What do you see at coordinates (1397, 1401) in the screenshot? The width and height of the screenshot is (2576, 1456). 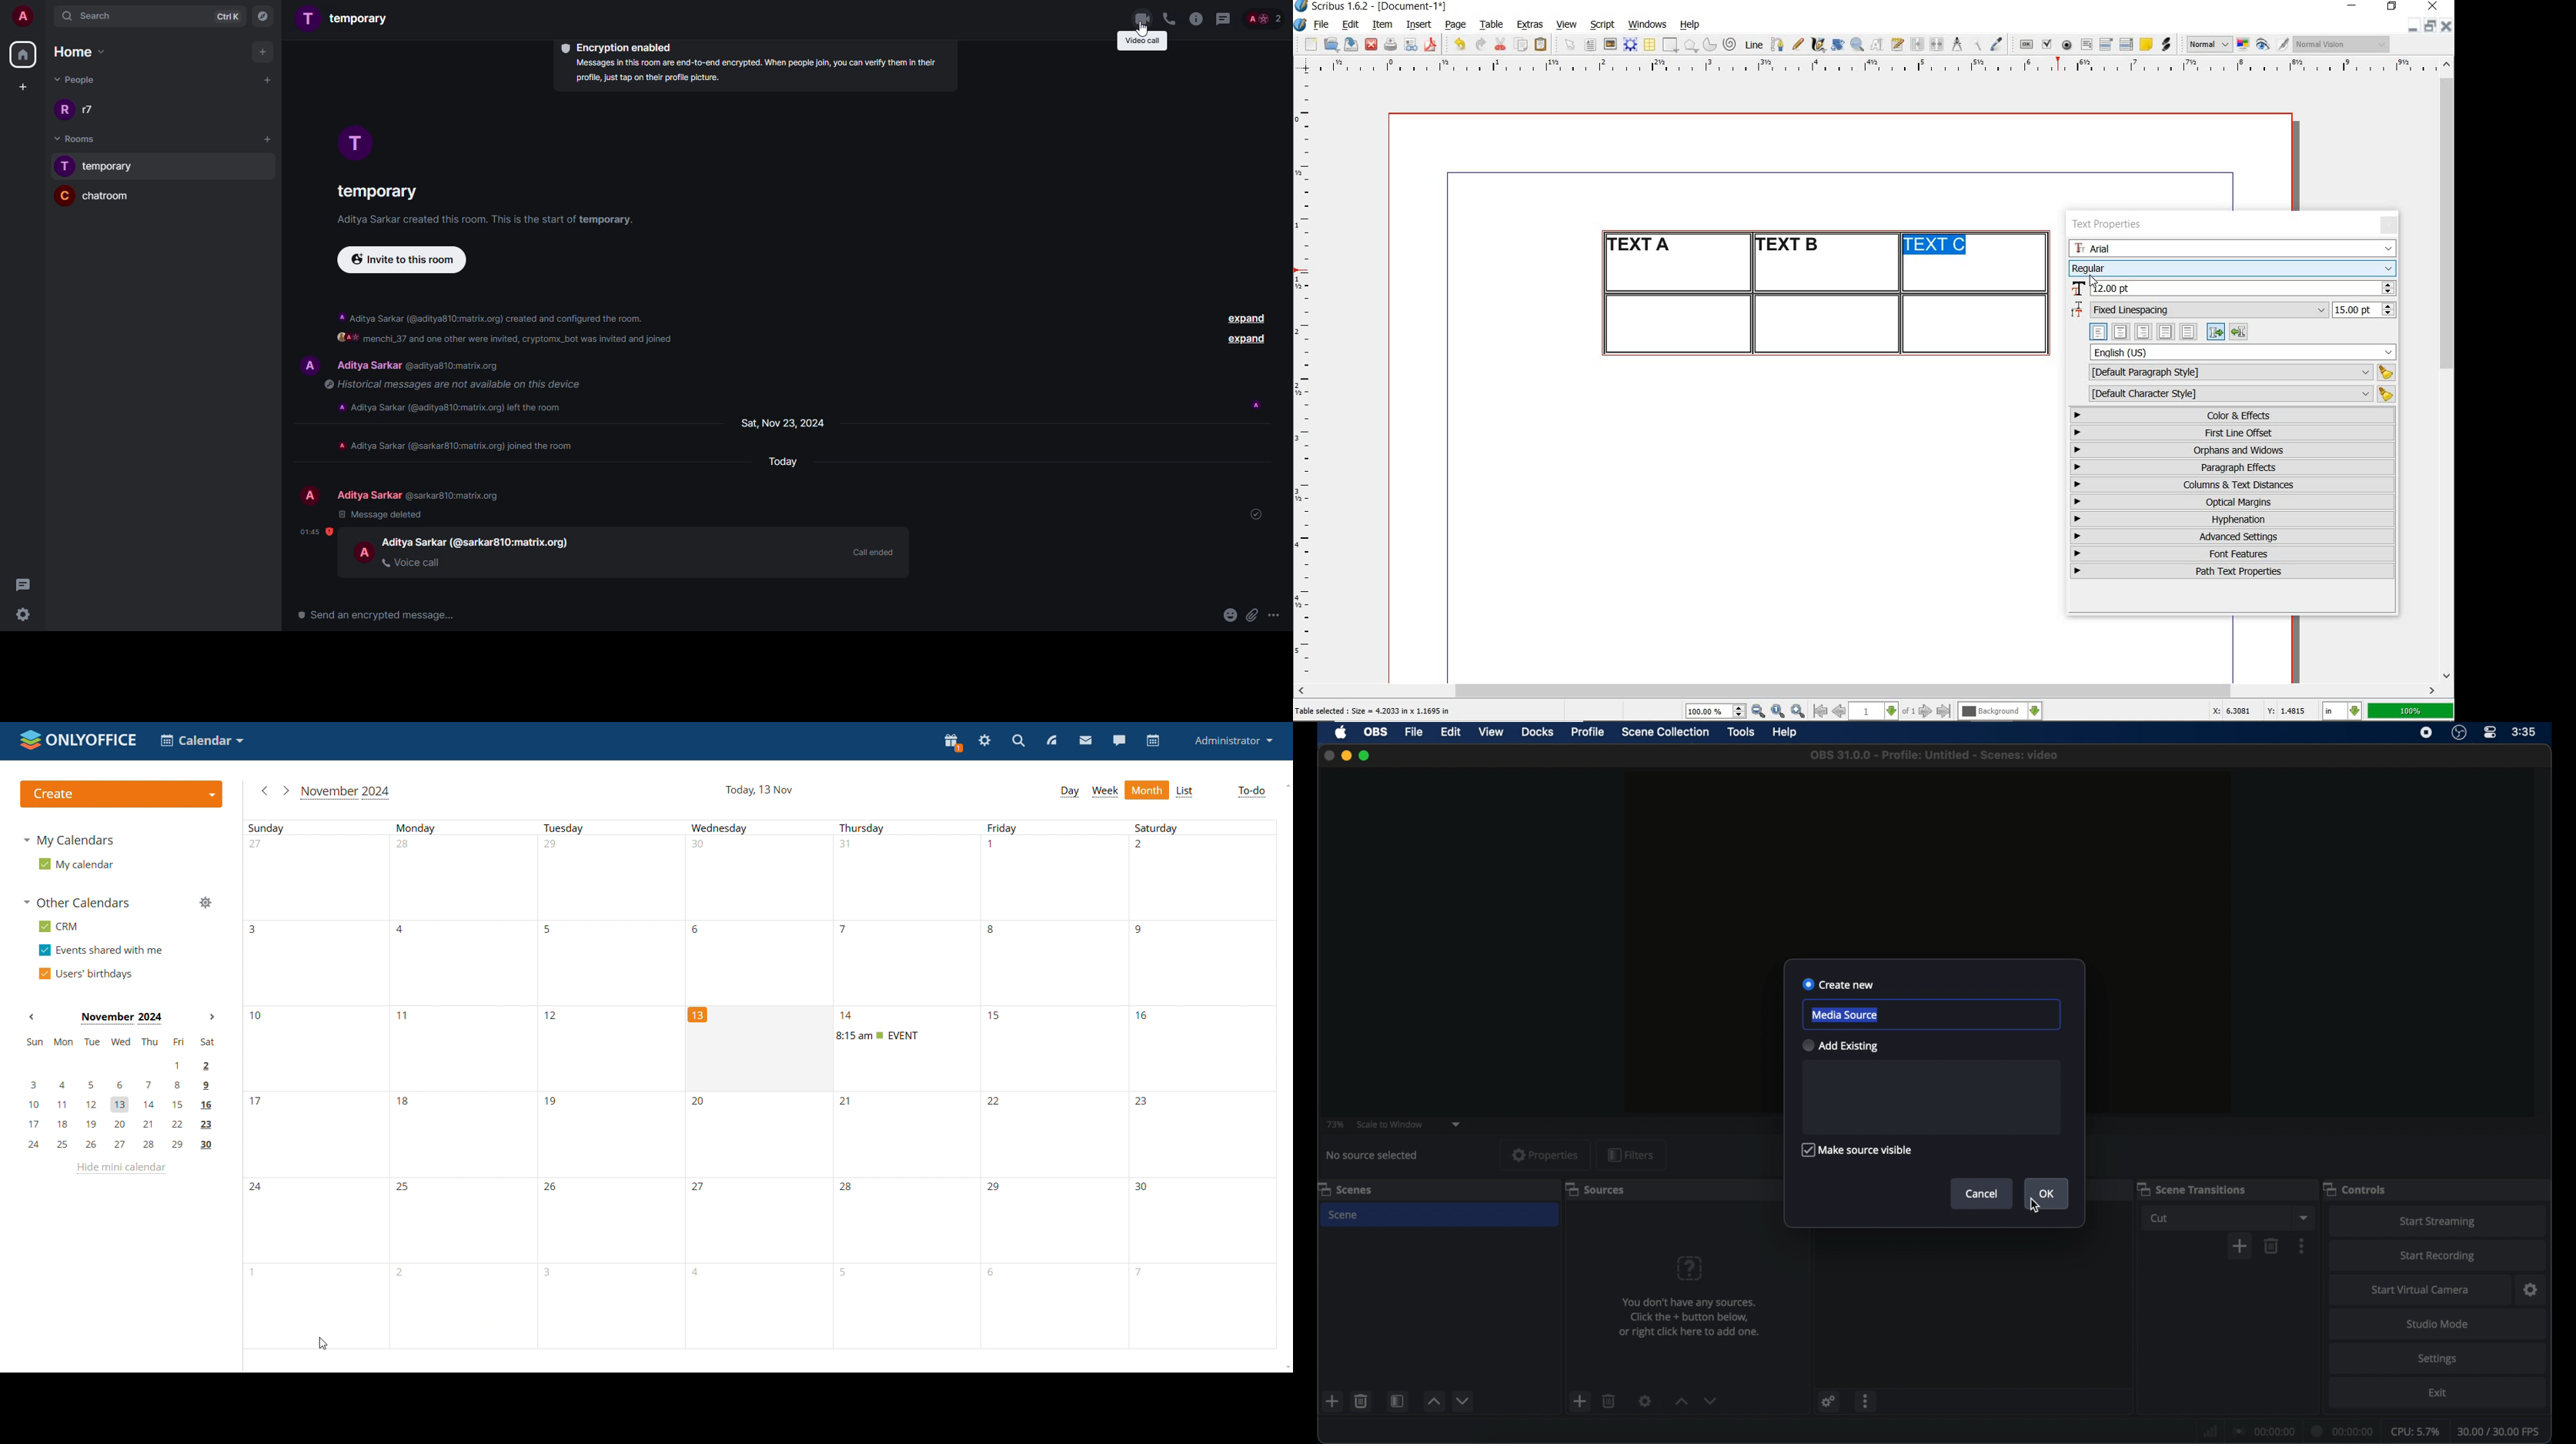 I see `scene filters` at bounding box center [1397, 1401].